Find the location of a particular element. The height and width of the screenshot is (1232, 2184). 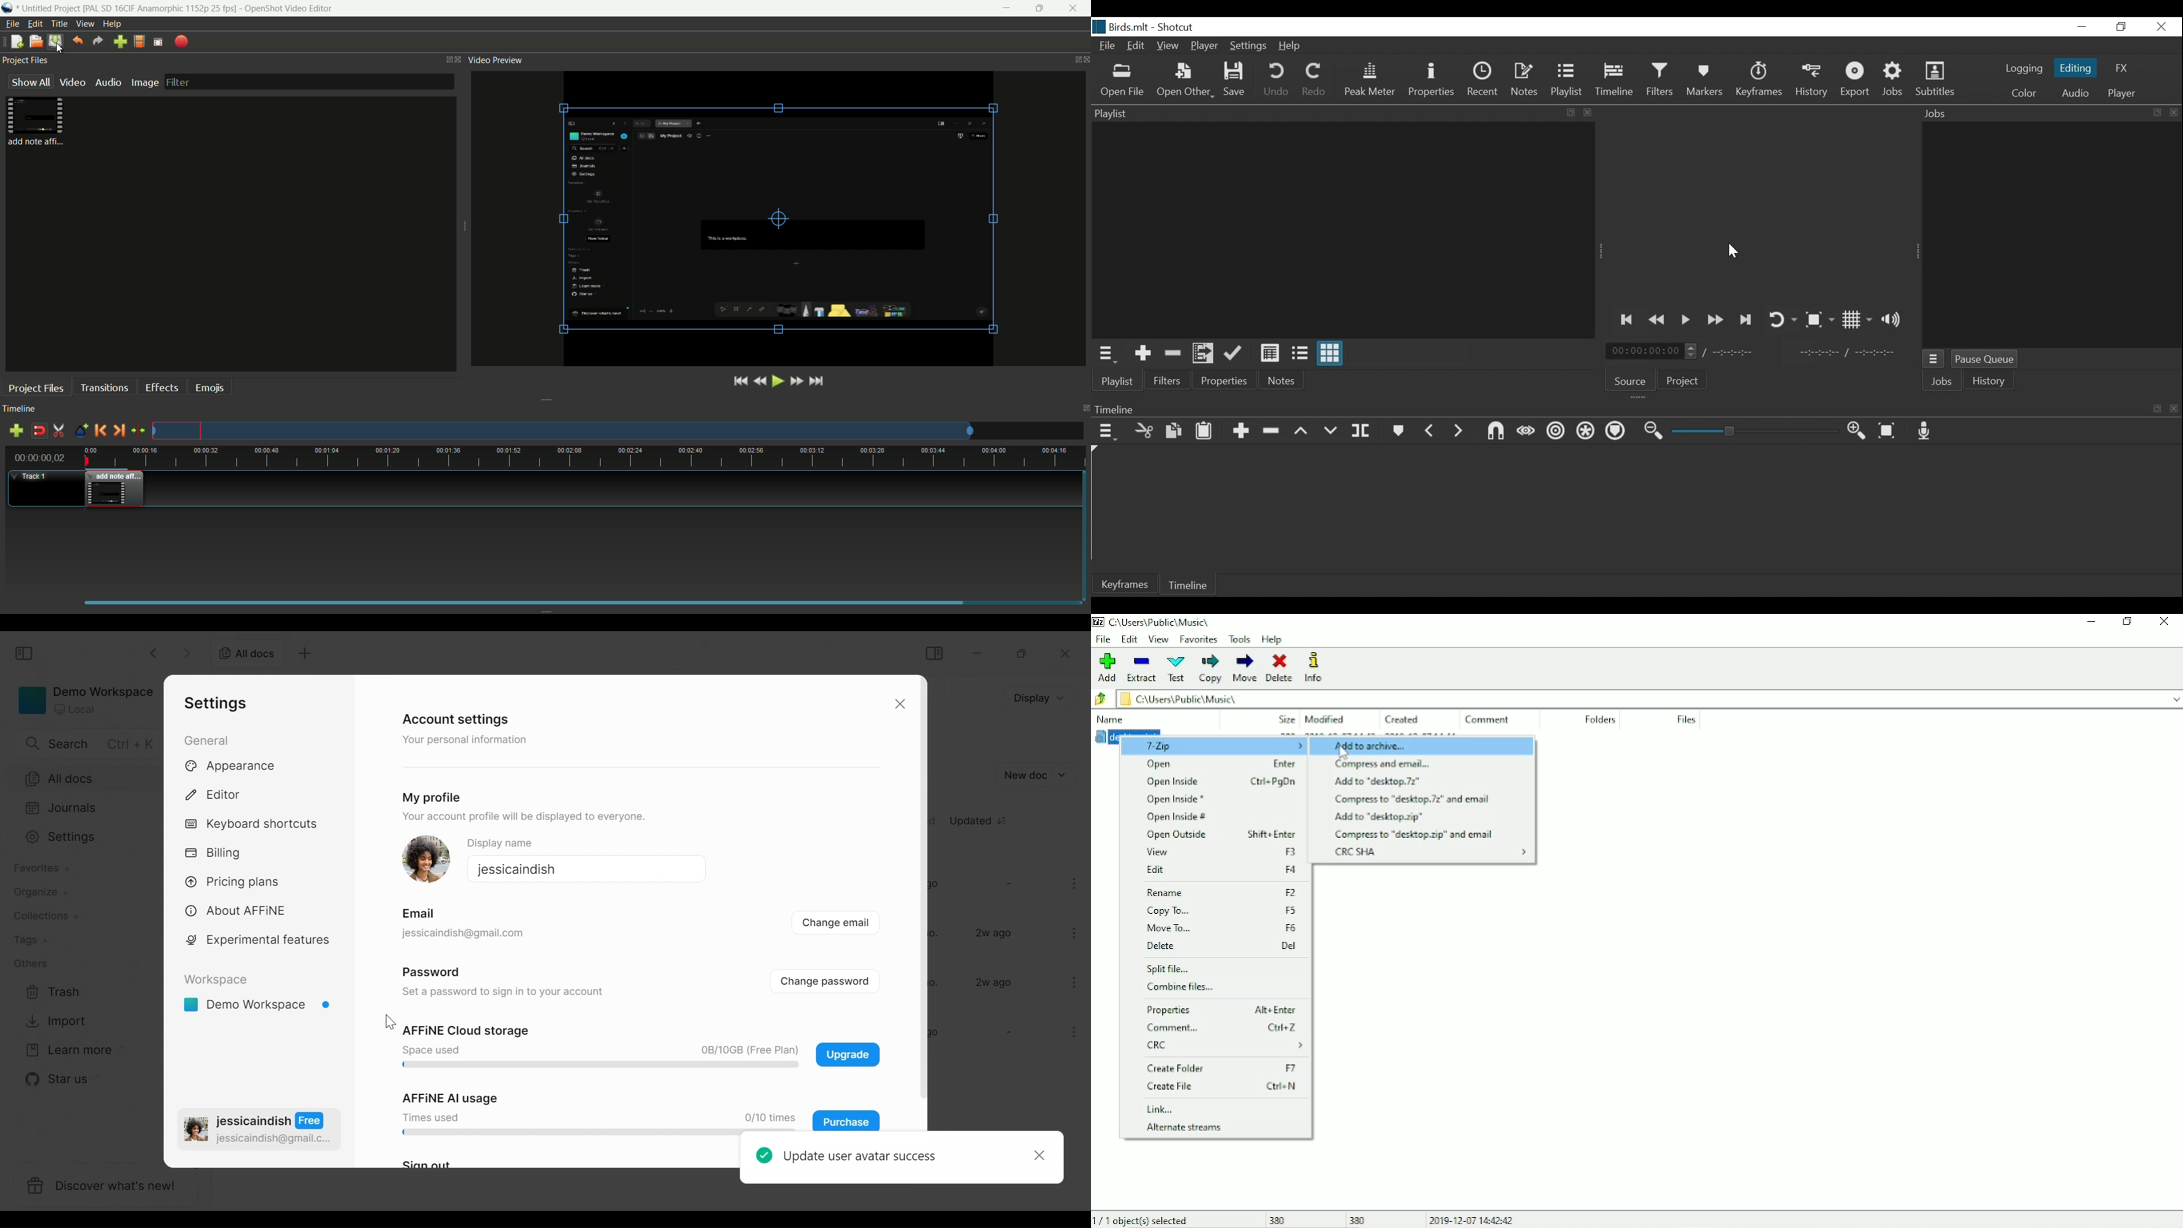

Paste is located at coordinates (1204, 430).